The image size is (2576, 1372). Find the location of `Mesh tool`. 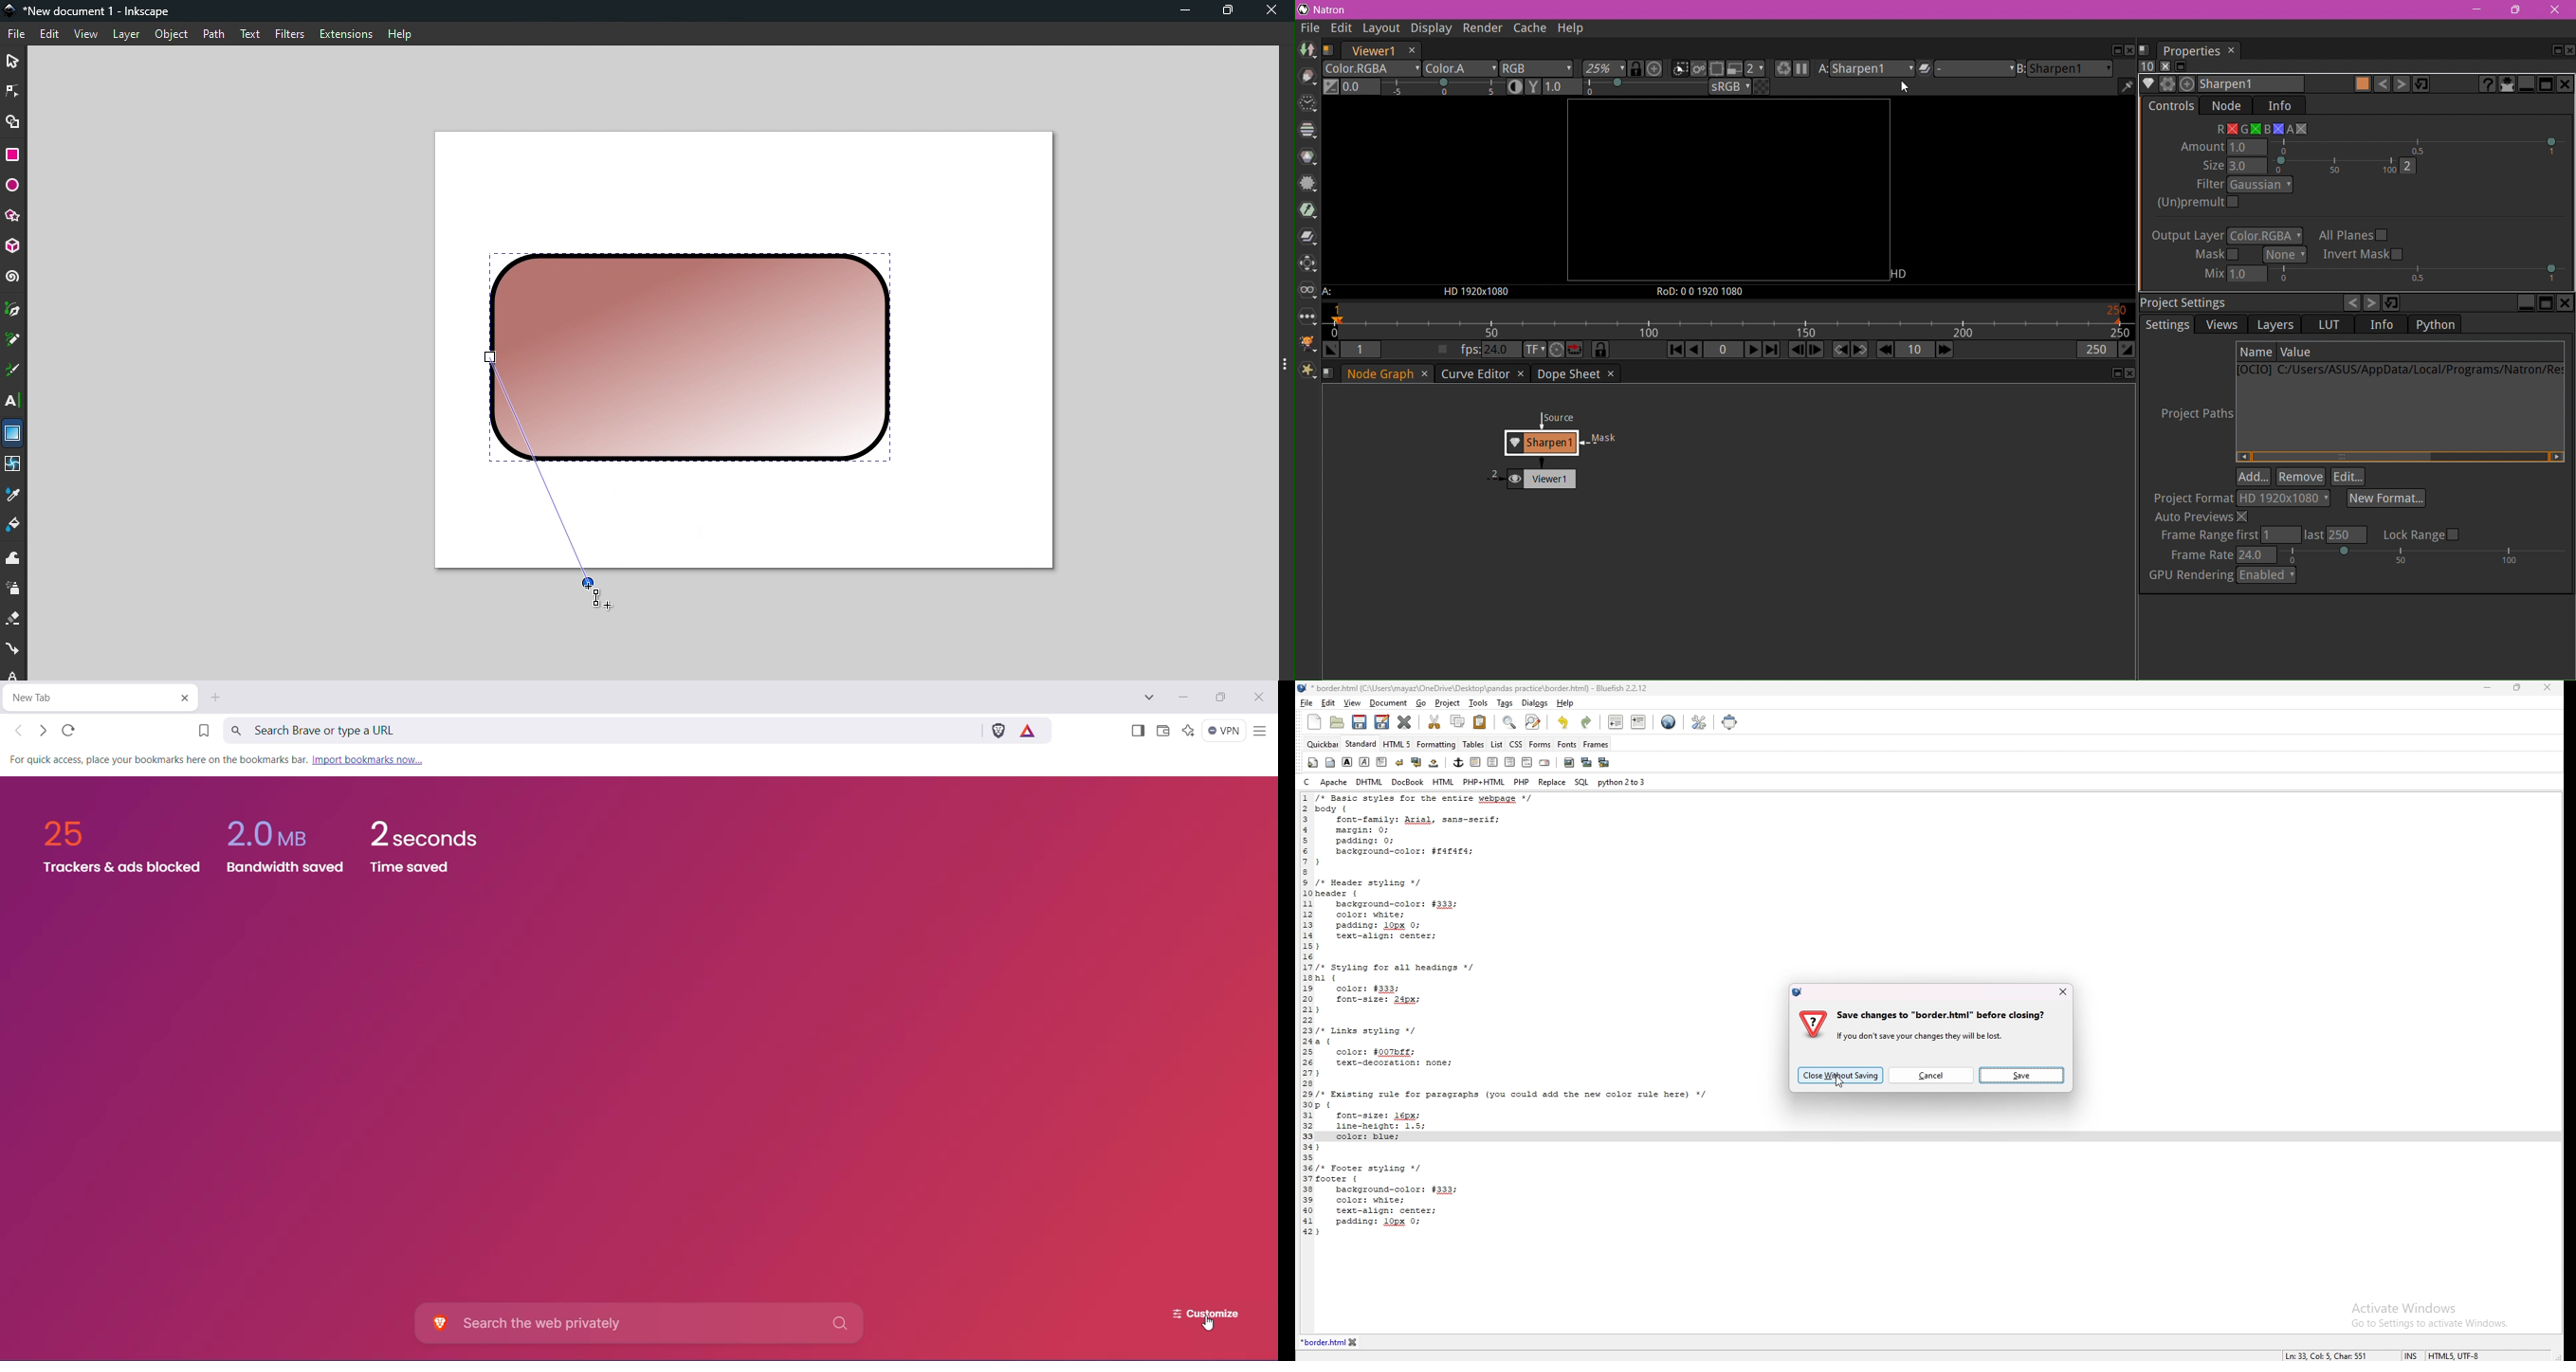

Mesh tool is located at coordinates (13, 466).